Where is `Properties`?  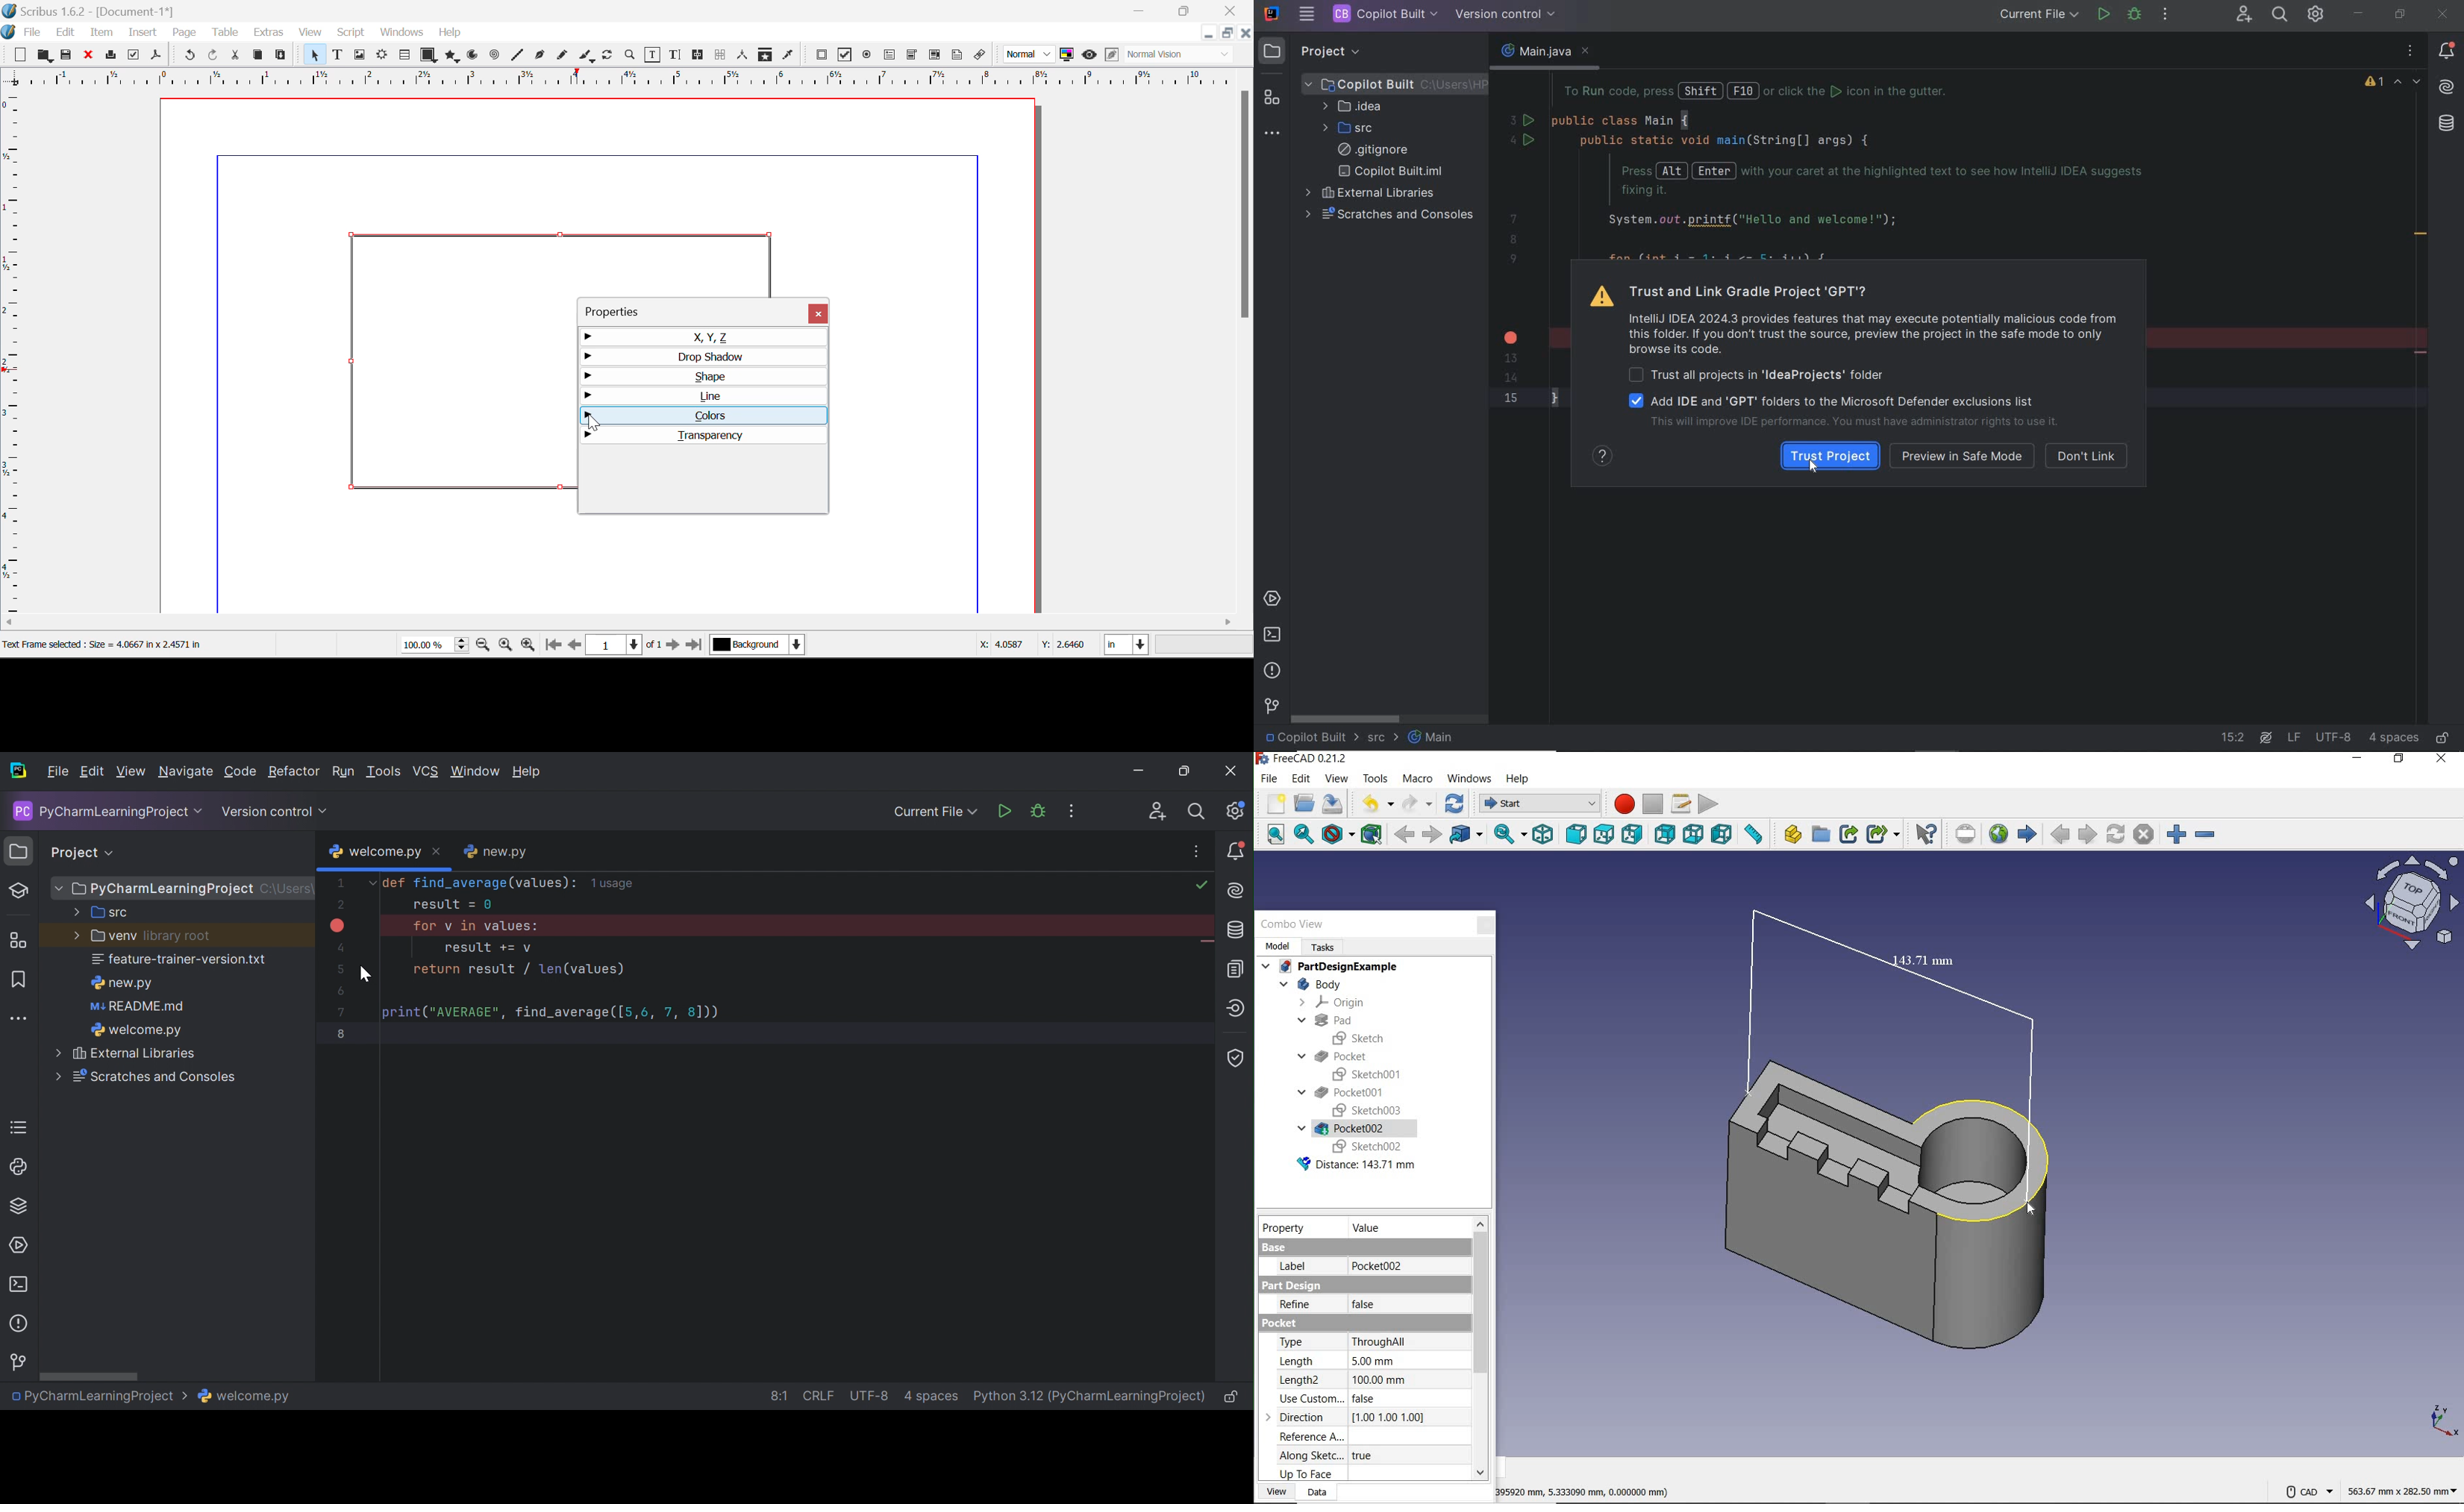 Properties is located at coordinates (620, 310).